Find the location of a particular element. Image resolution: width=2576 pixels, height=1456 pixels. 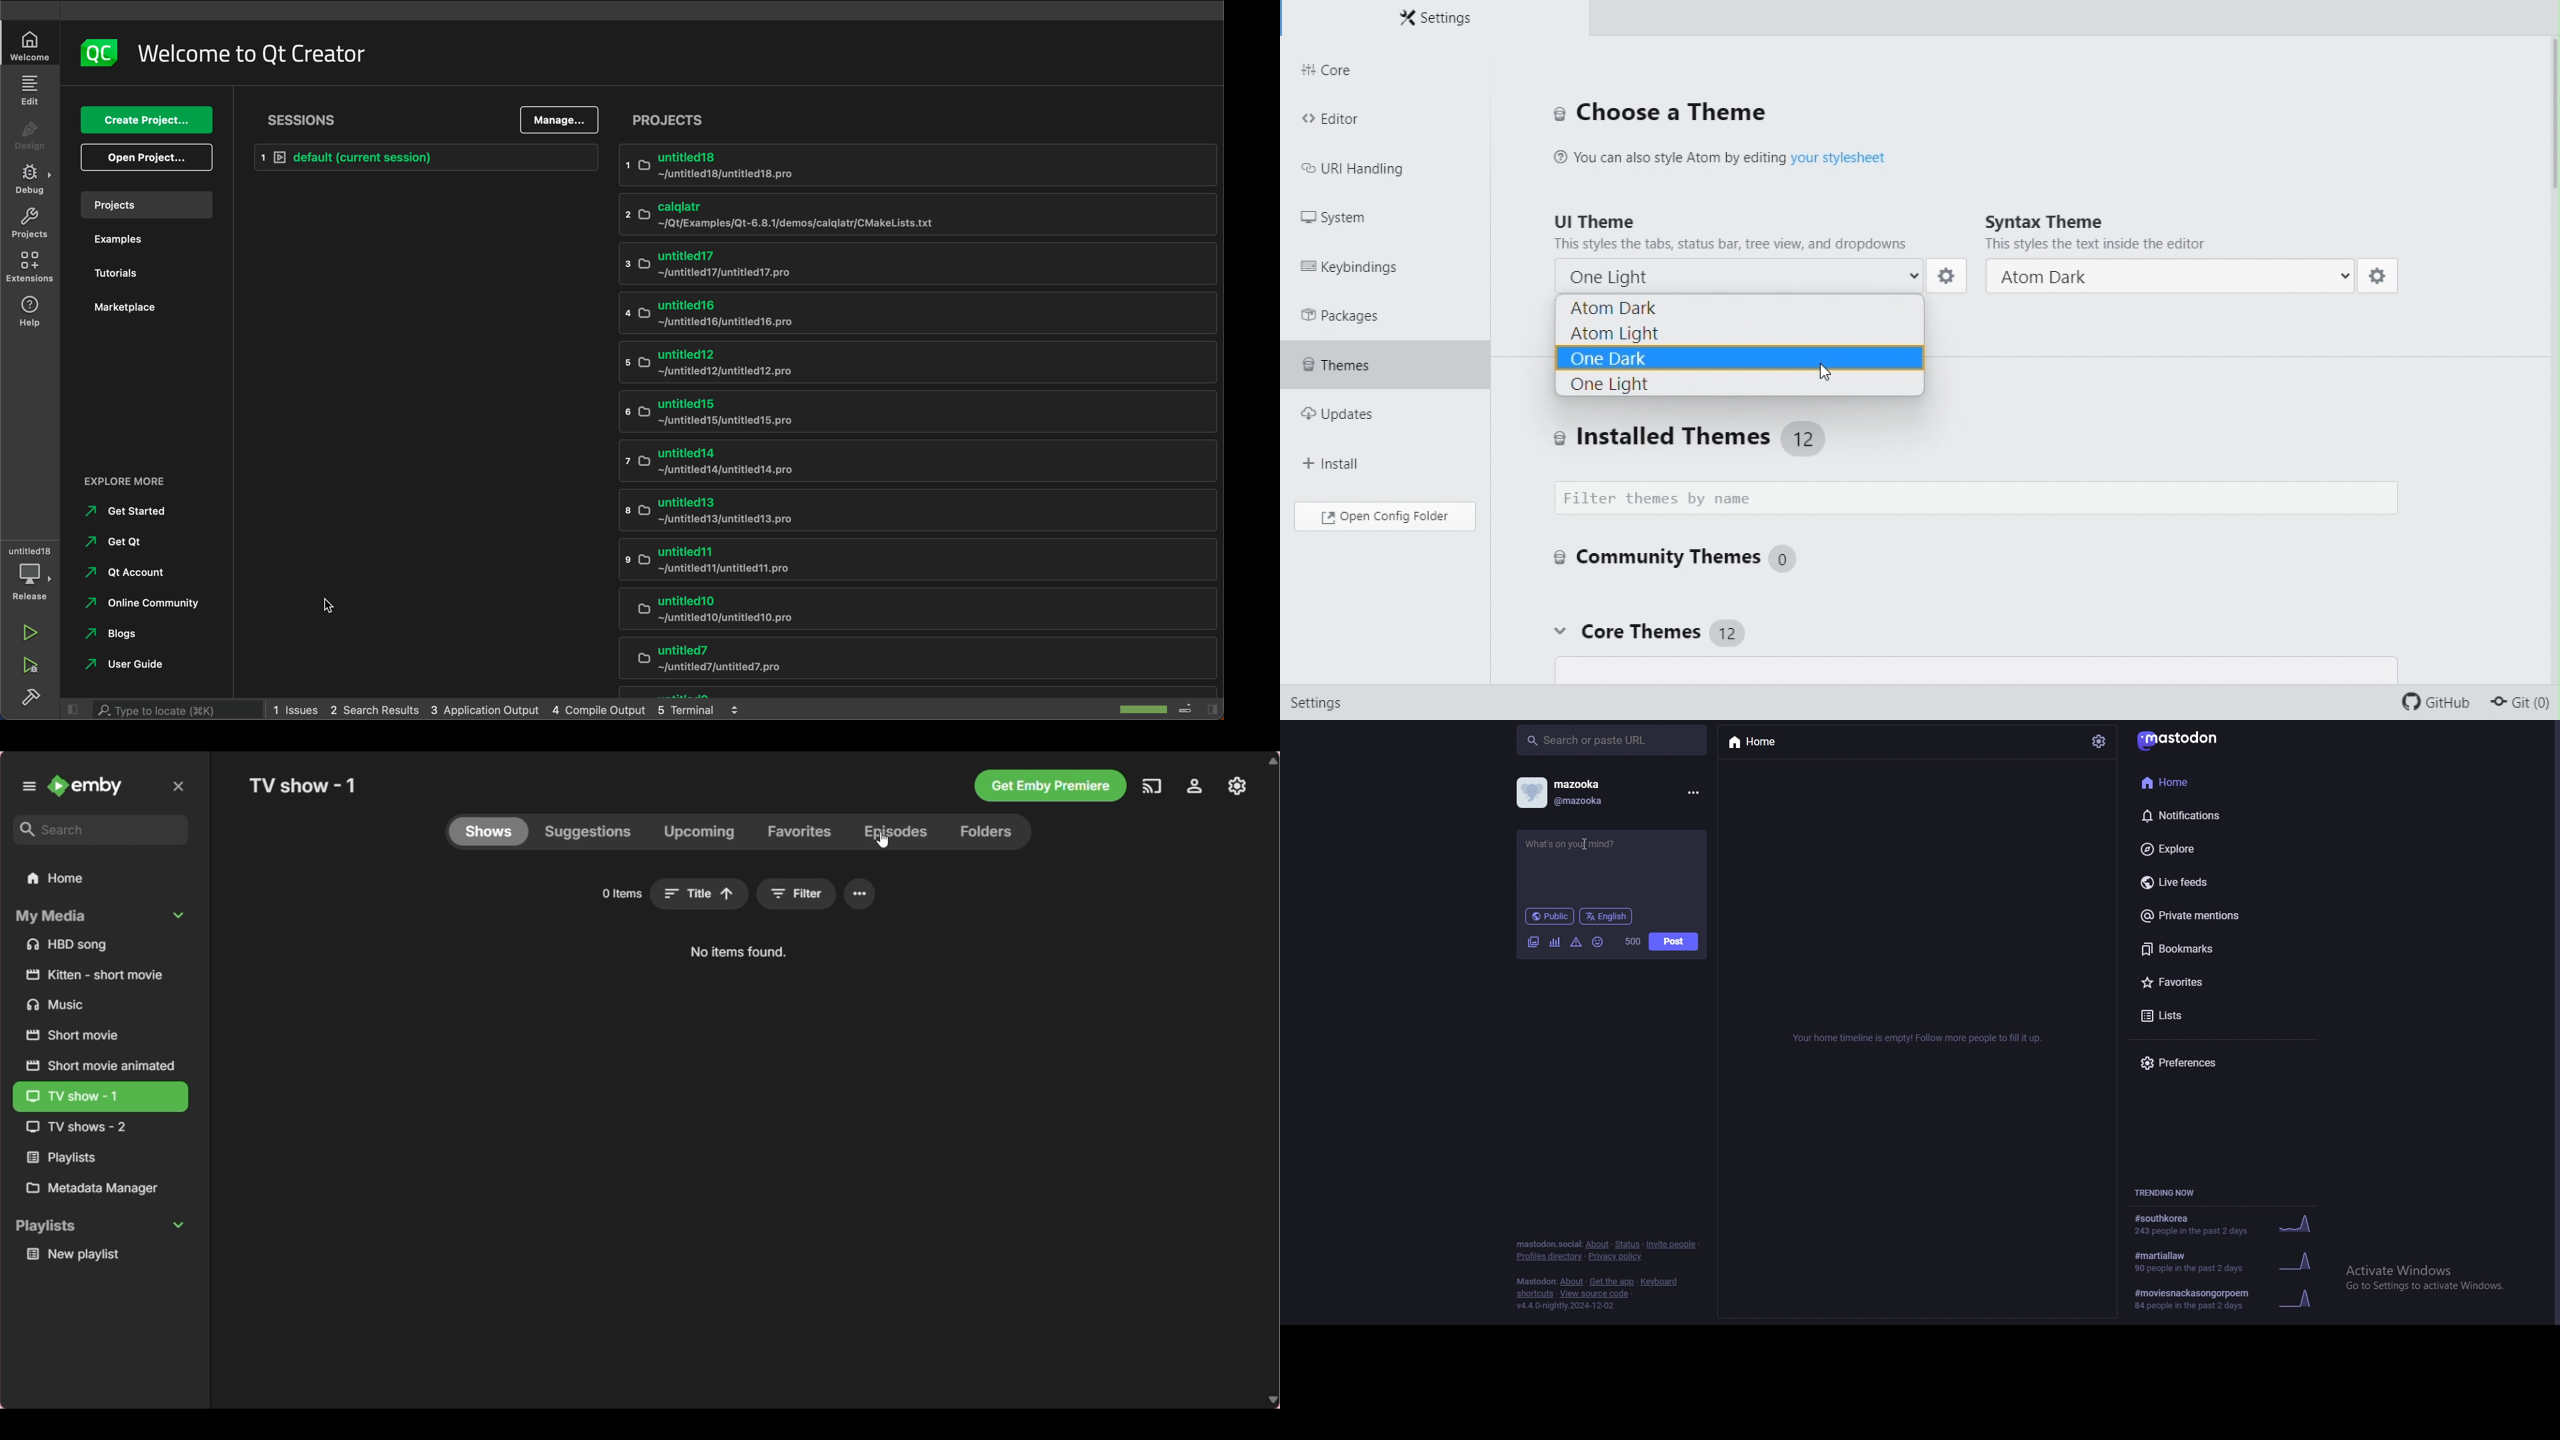

search is located at coordinates (164, 708).